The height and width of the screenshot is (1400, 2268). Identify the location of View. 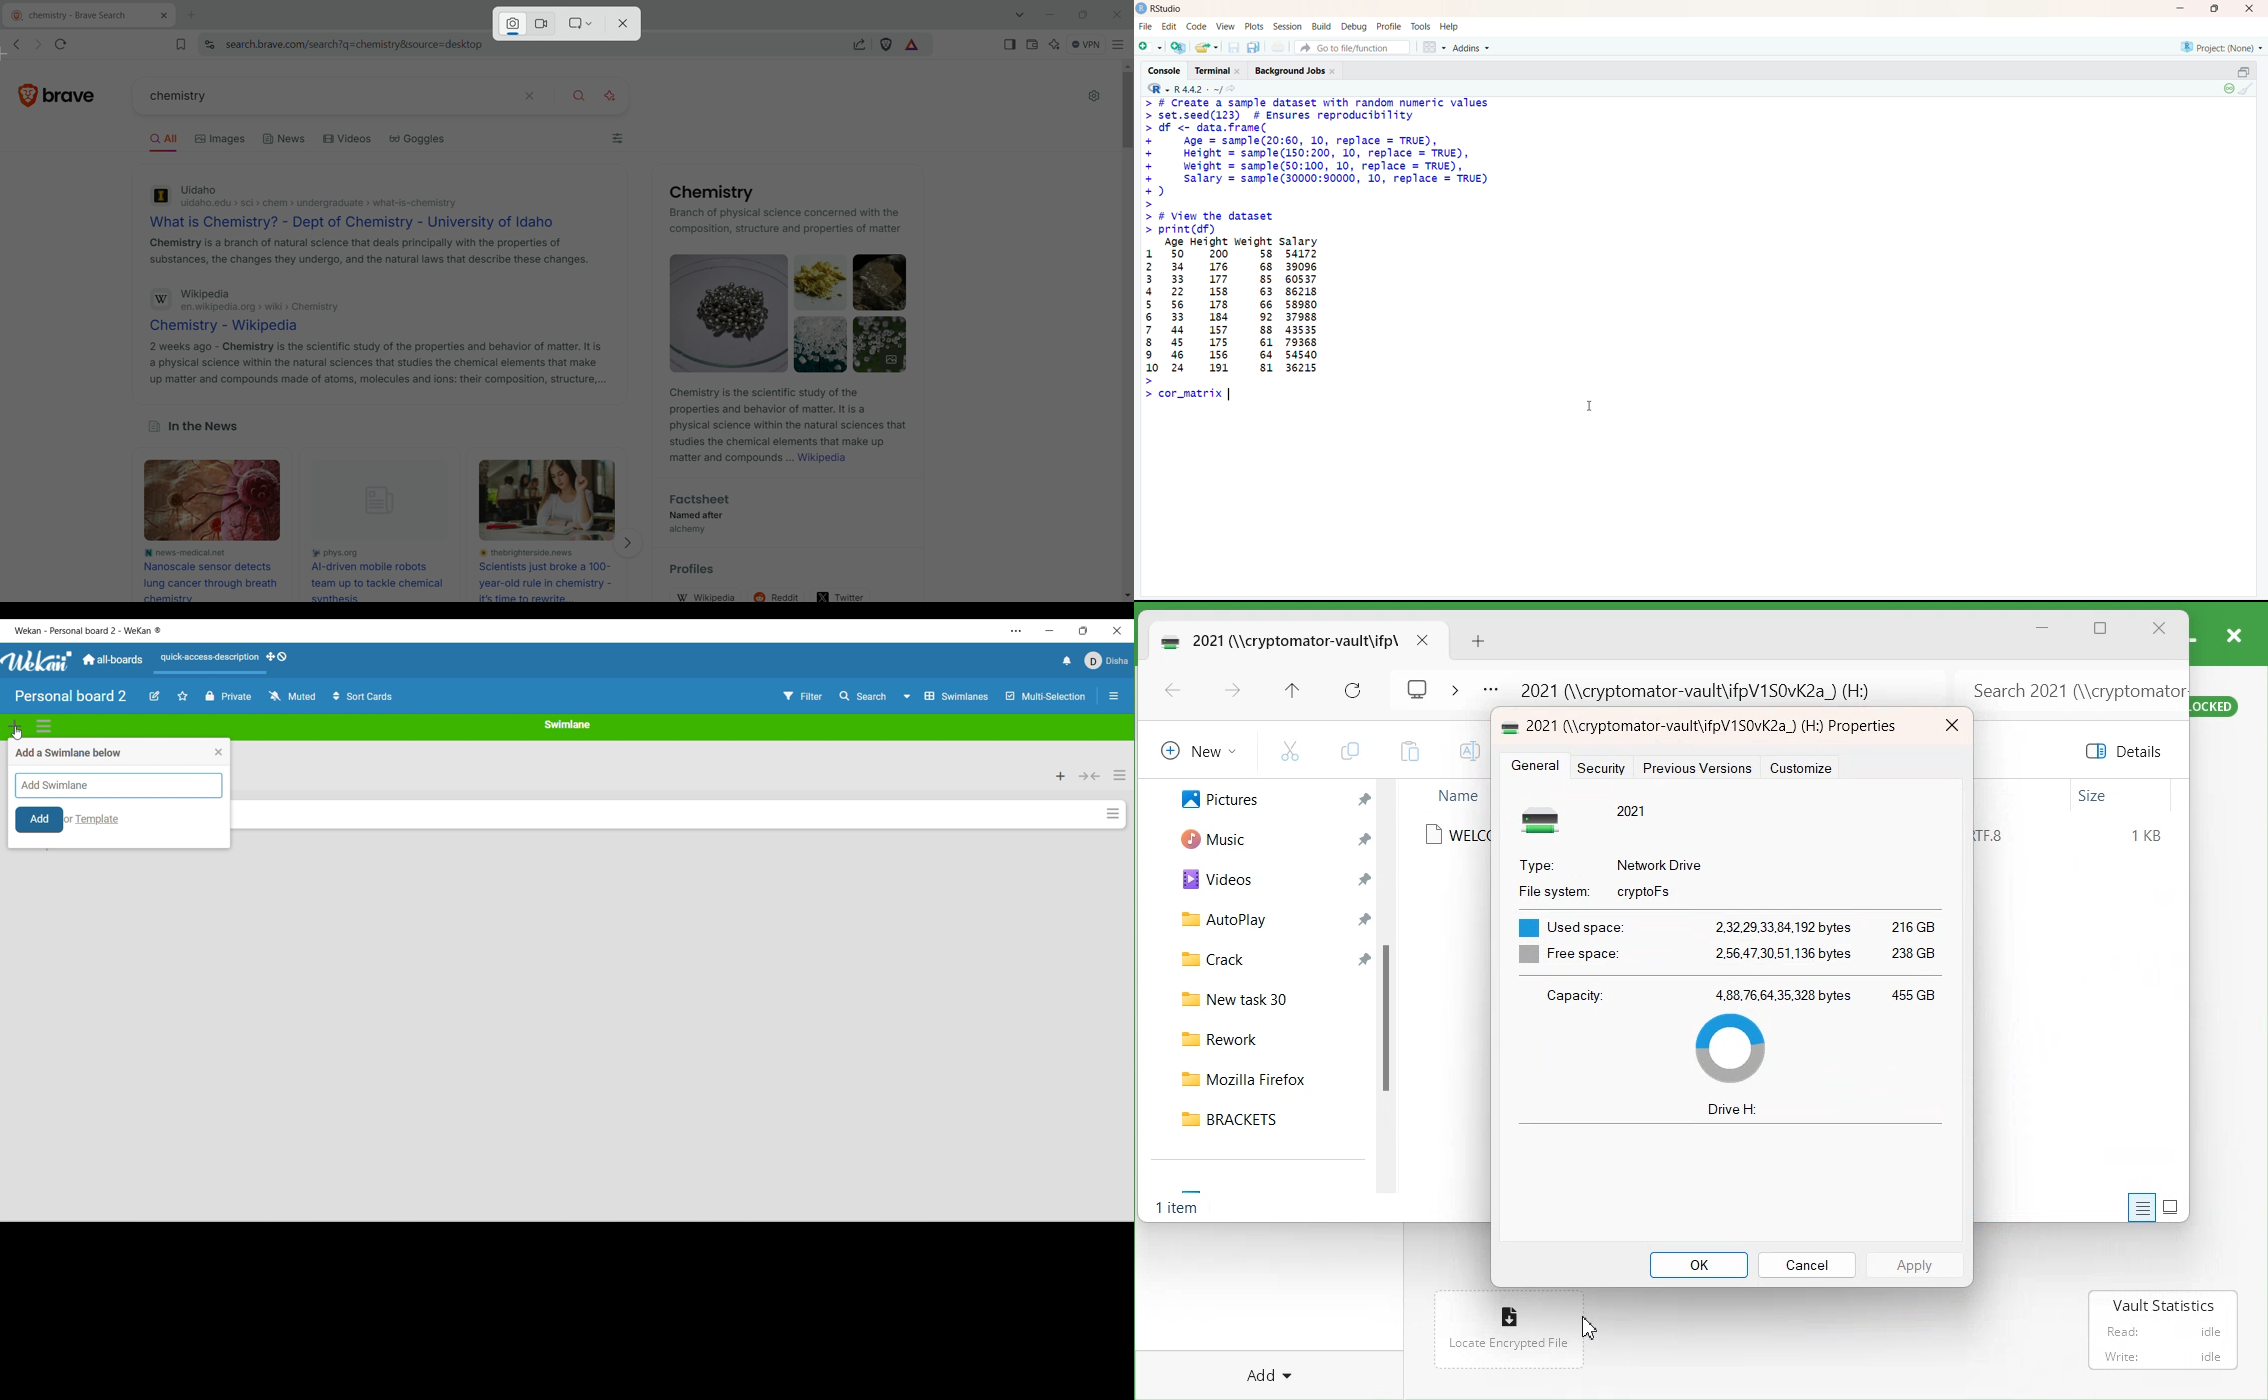
(1225, 26).